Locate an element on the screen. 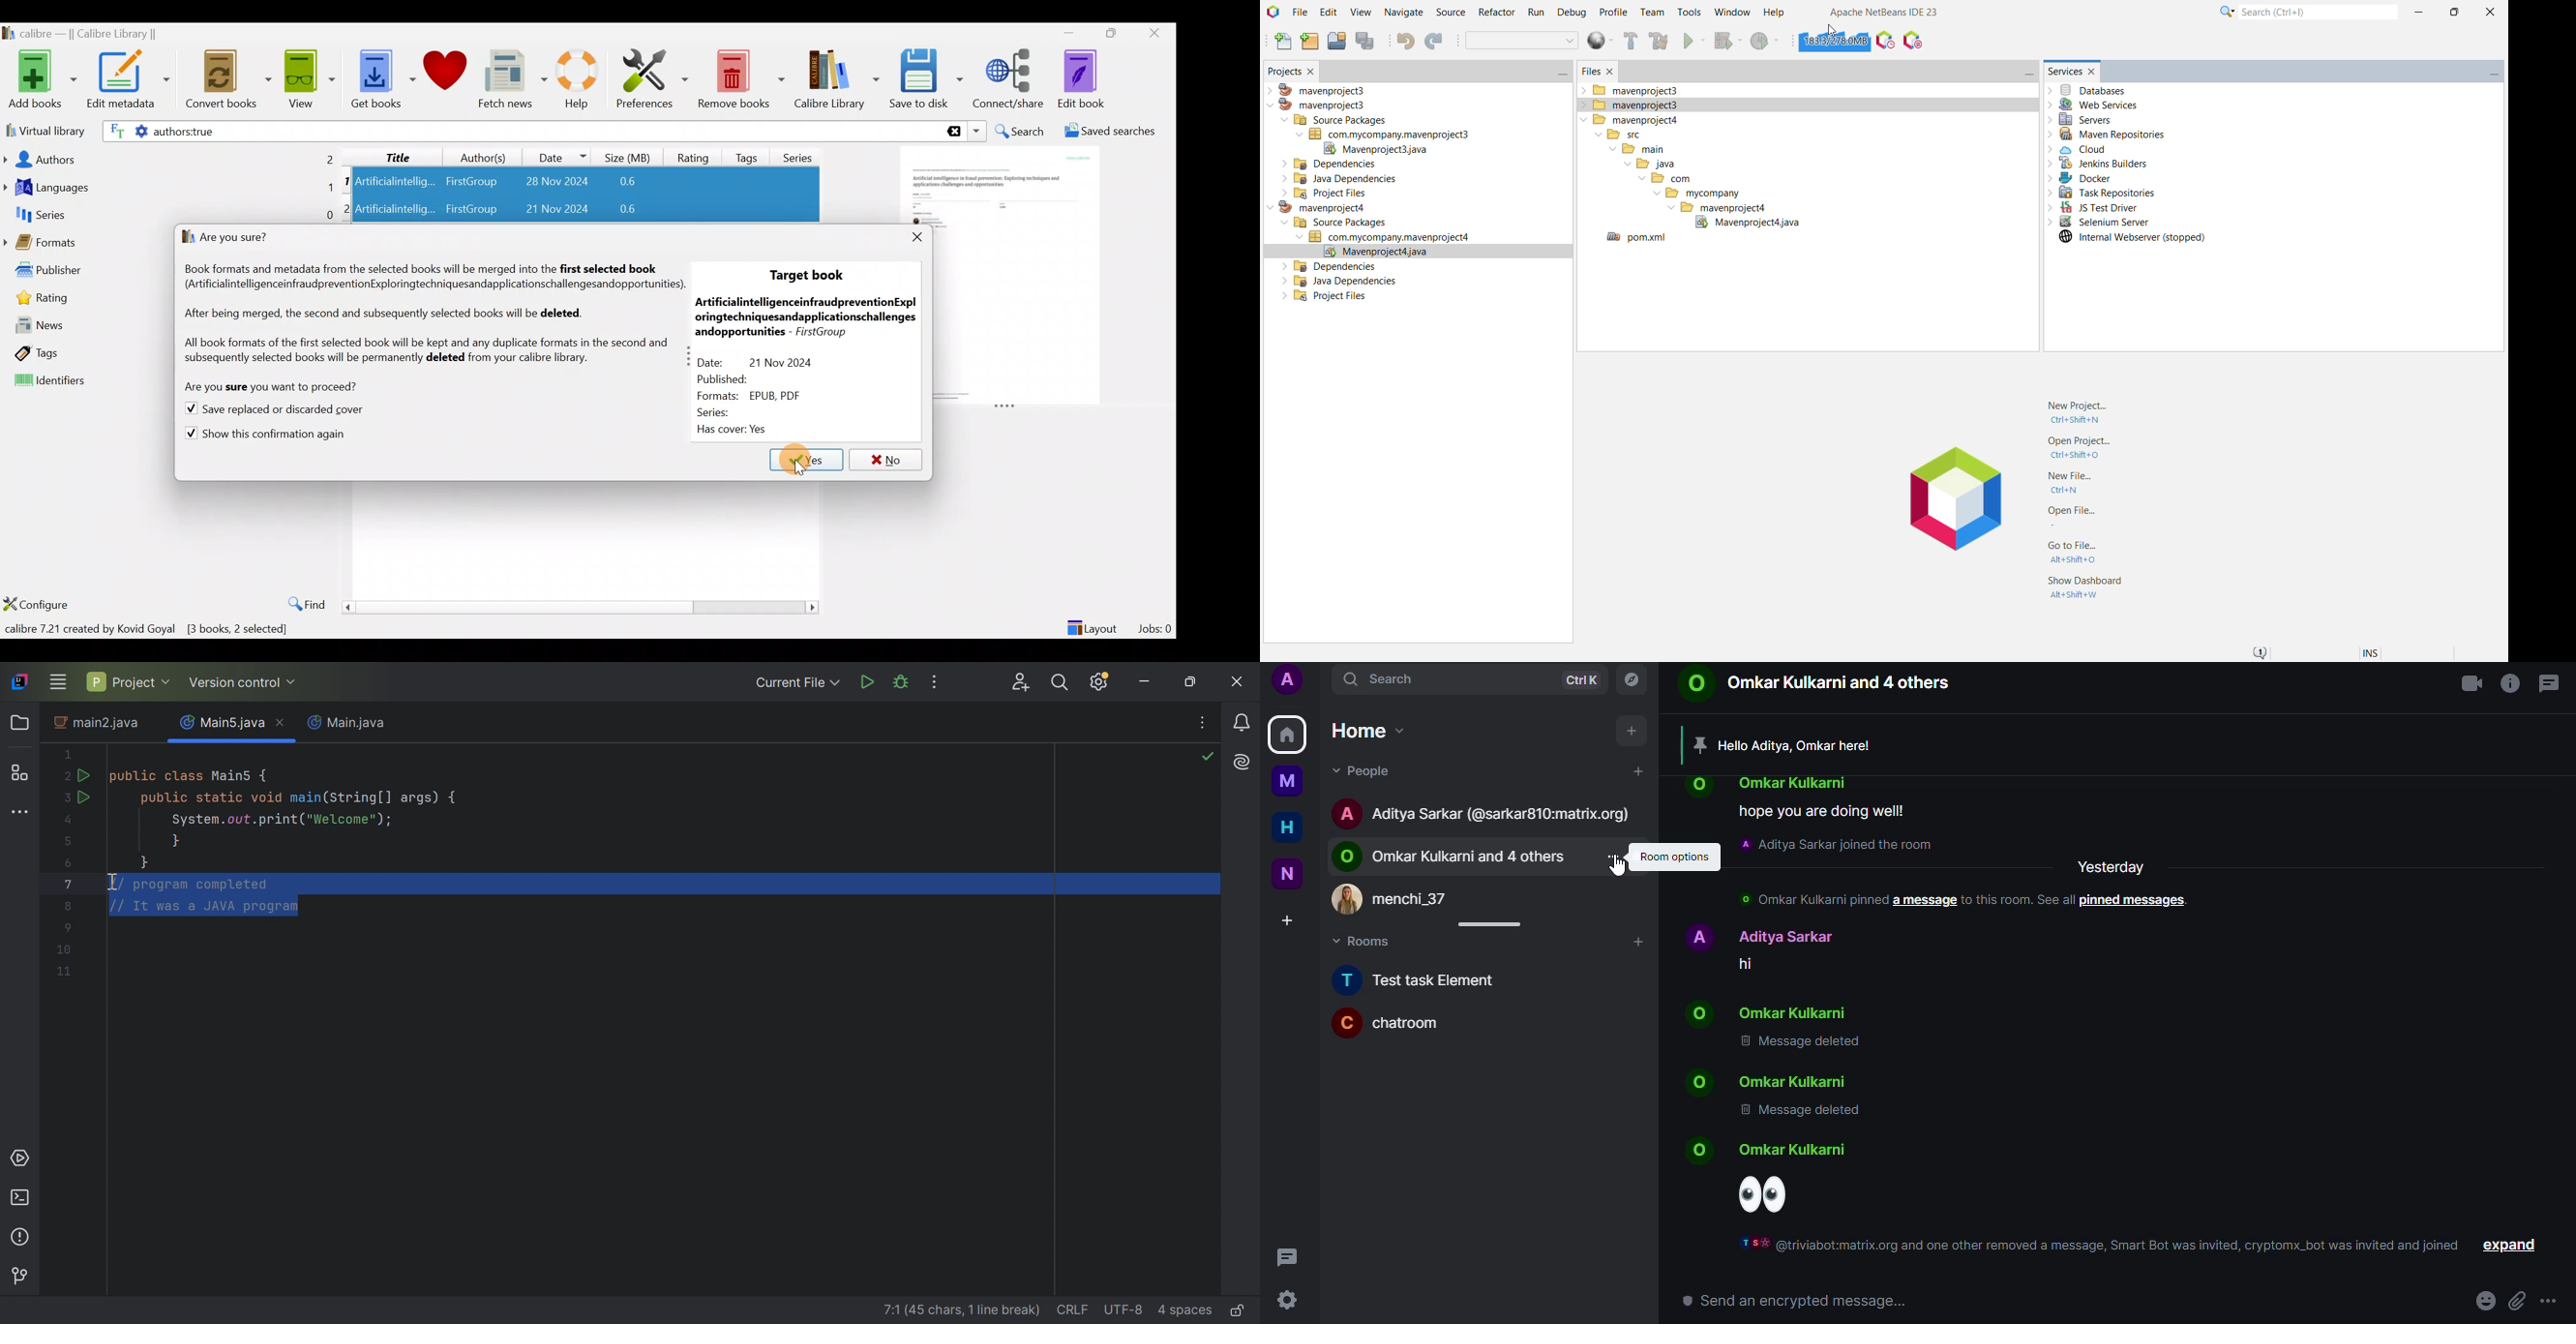 The height and width of the screenshot is (1344, 2576). o is located at coordinates (1705, 1151).